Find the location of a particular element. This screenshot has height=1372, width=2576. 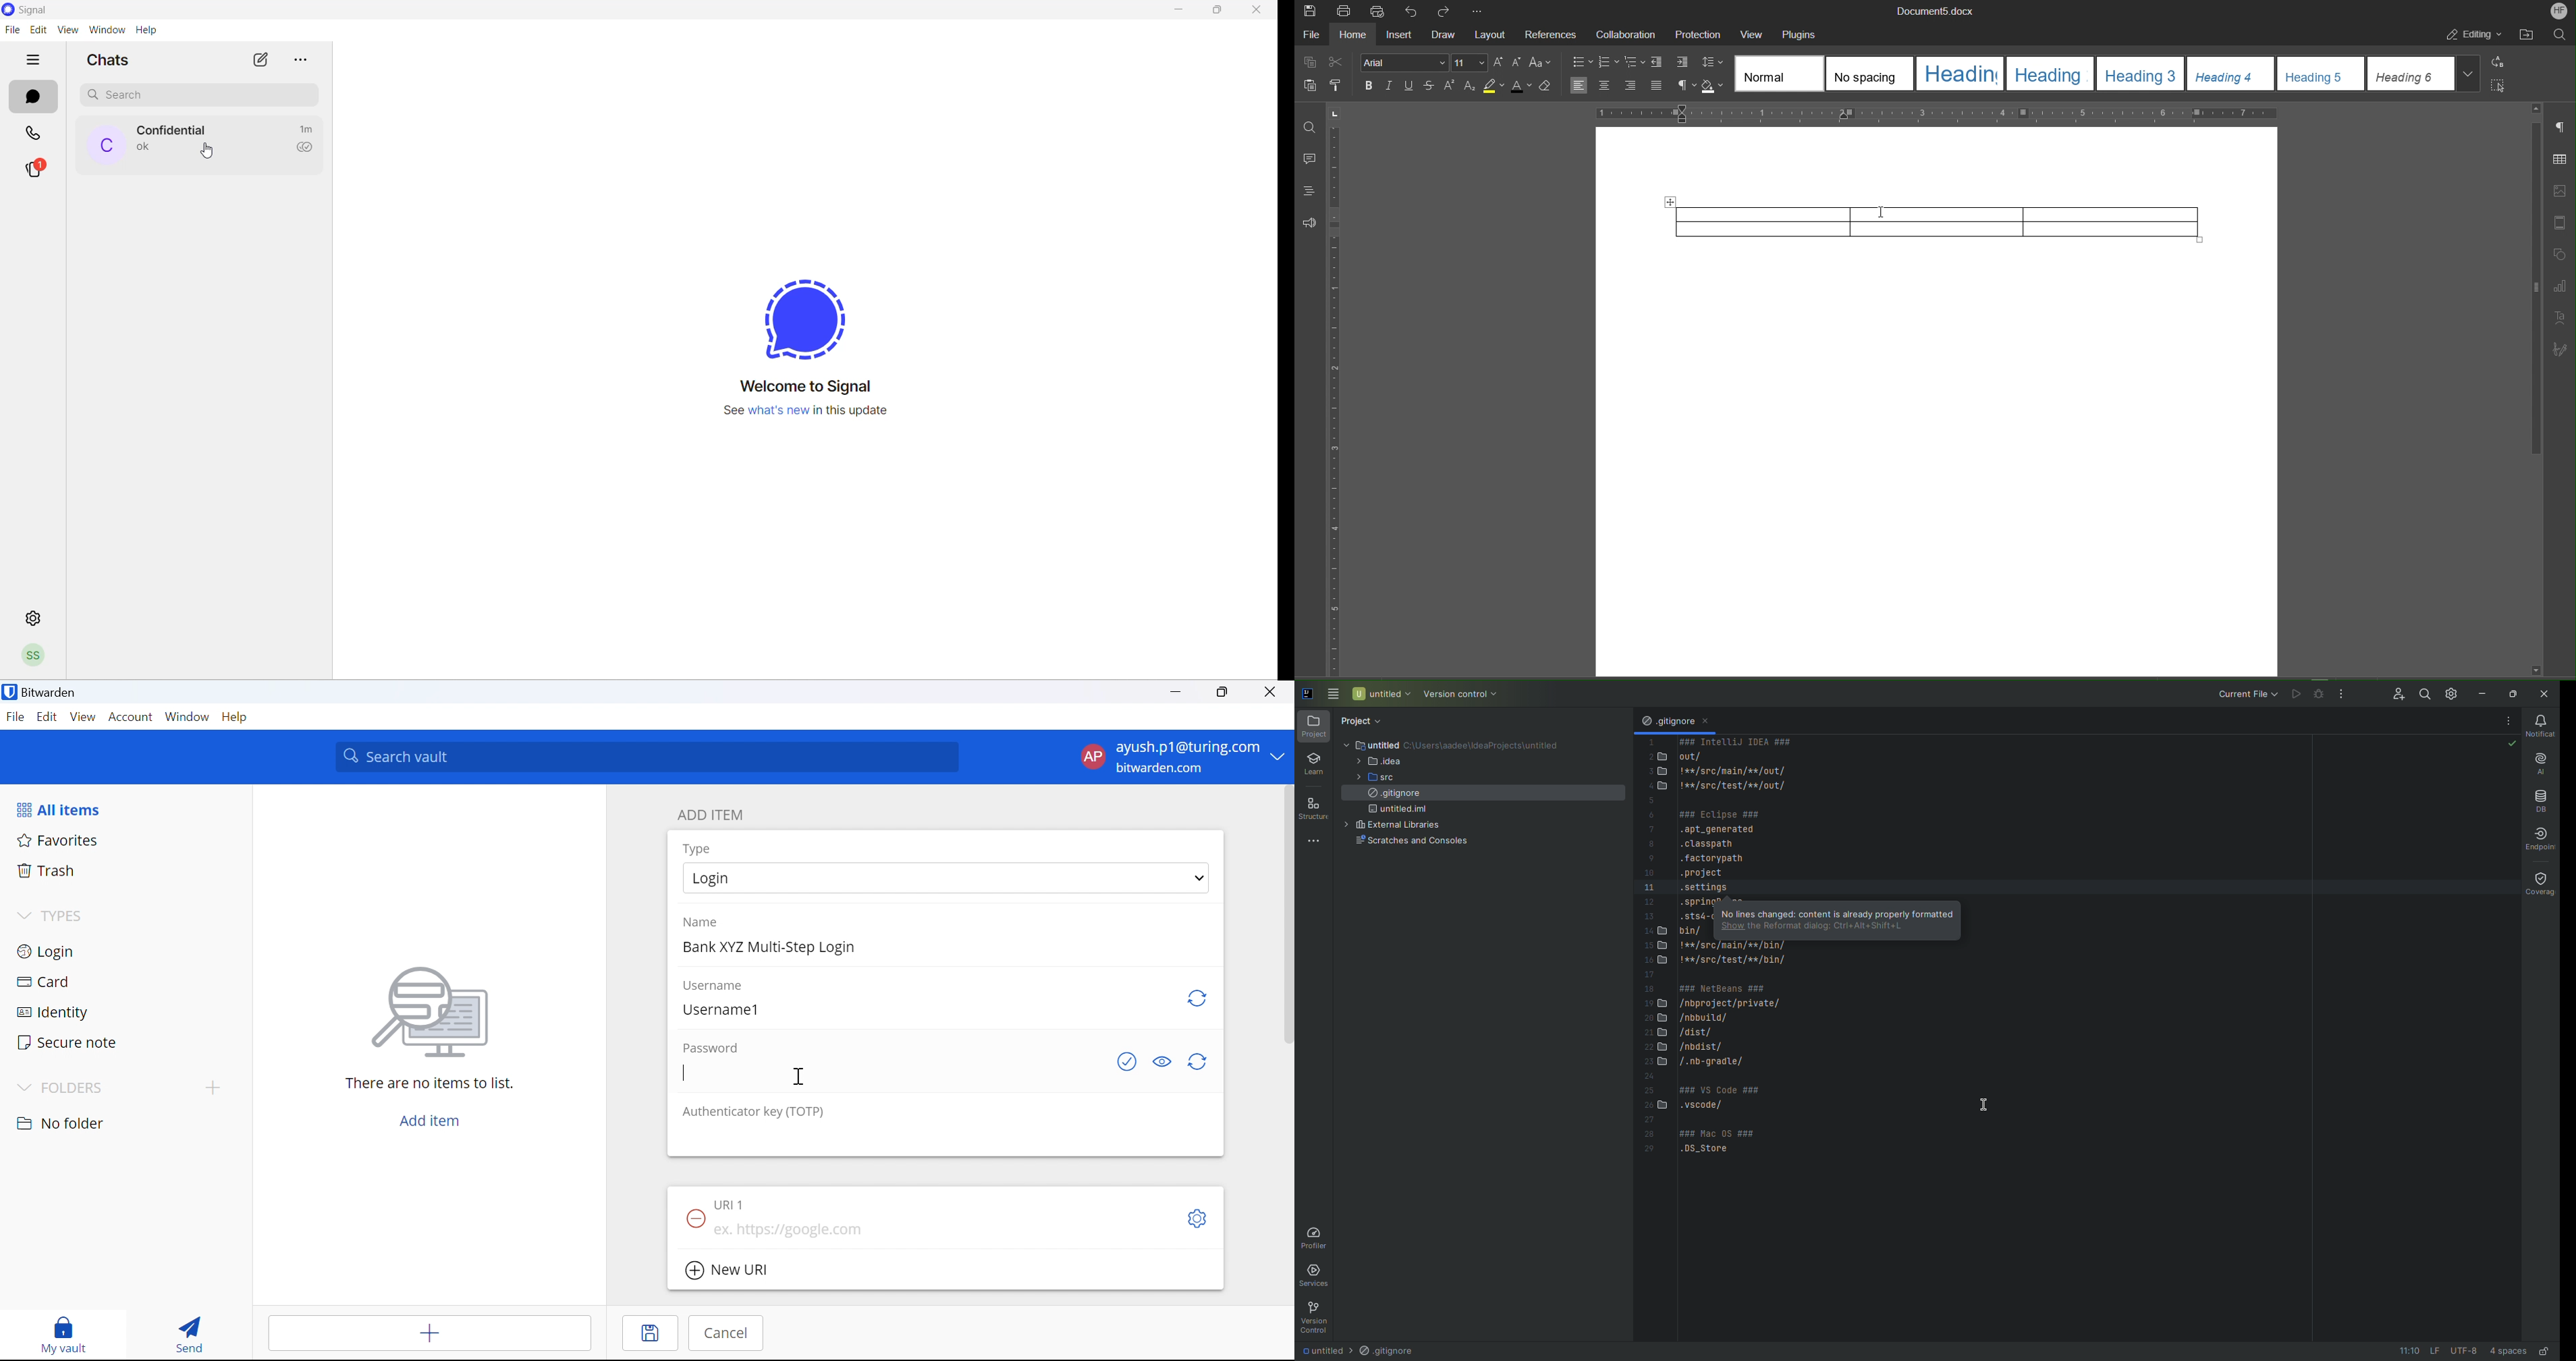

Untitled is located at coordinates (1319, 1350).